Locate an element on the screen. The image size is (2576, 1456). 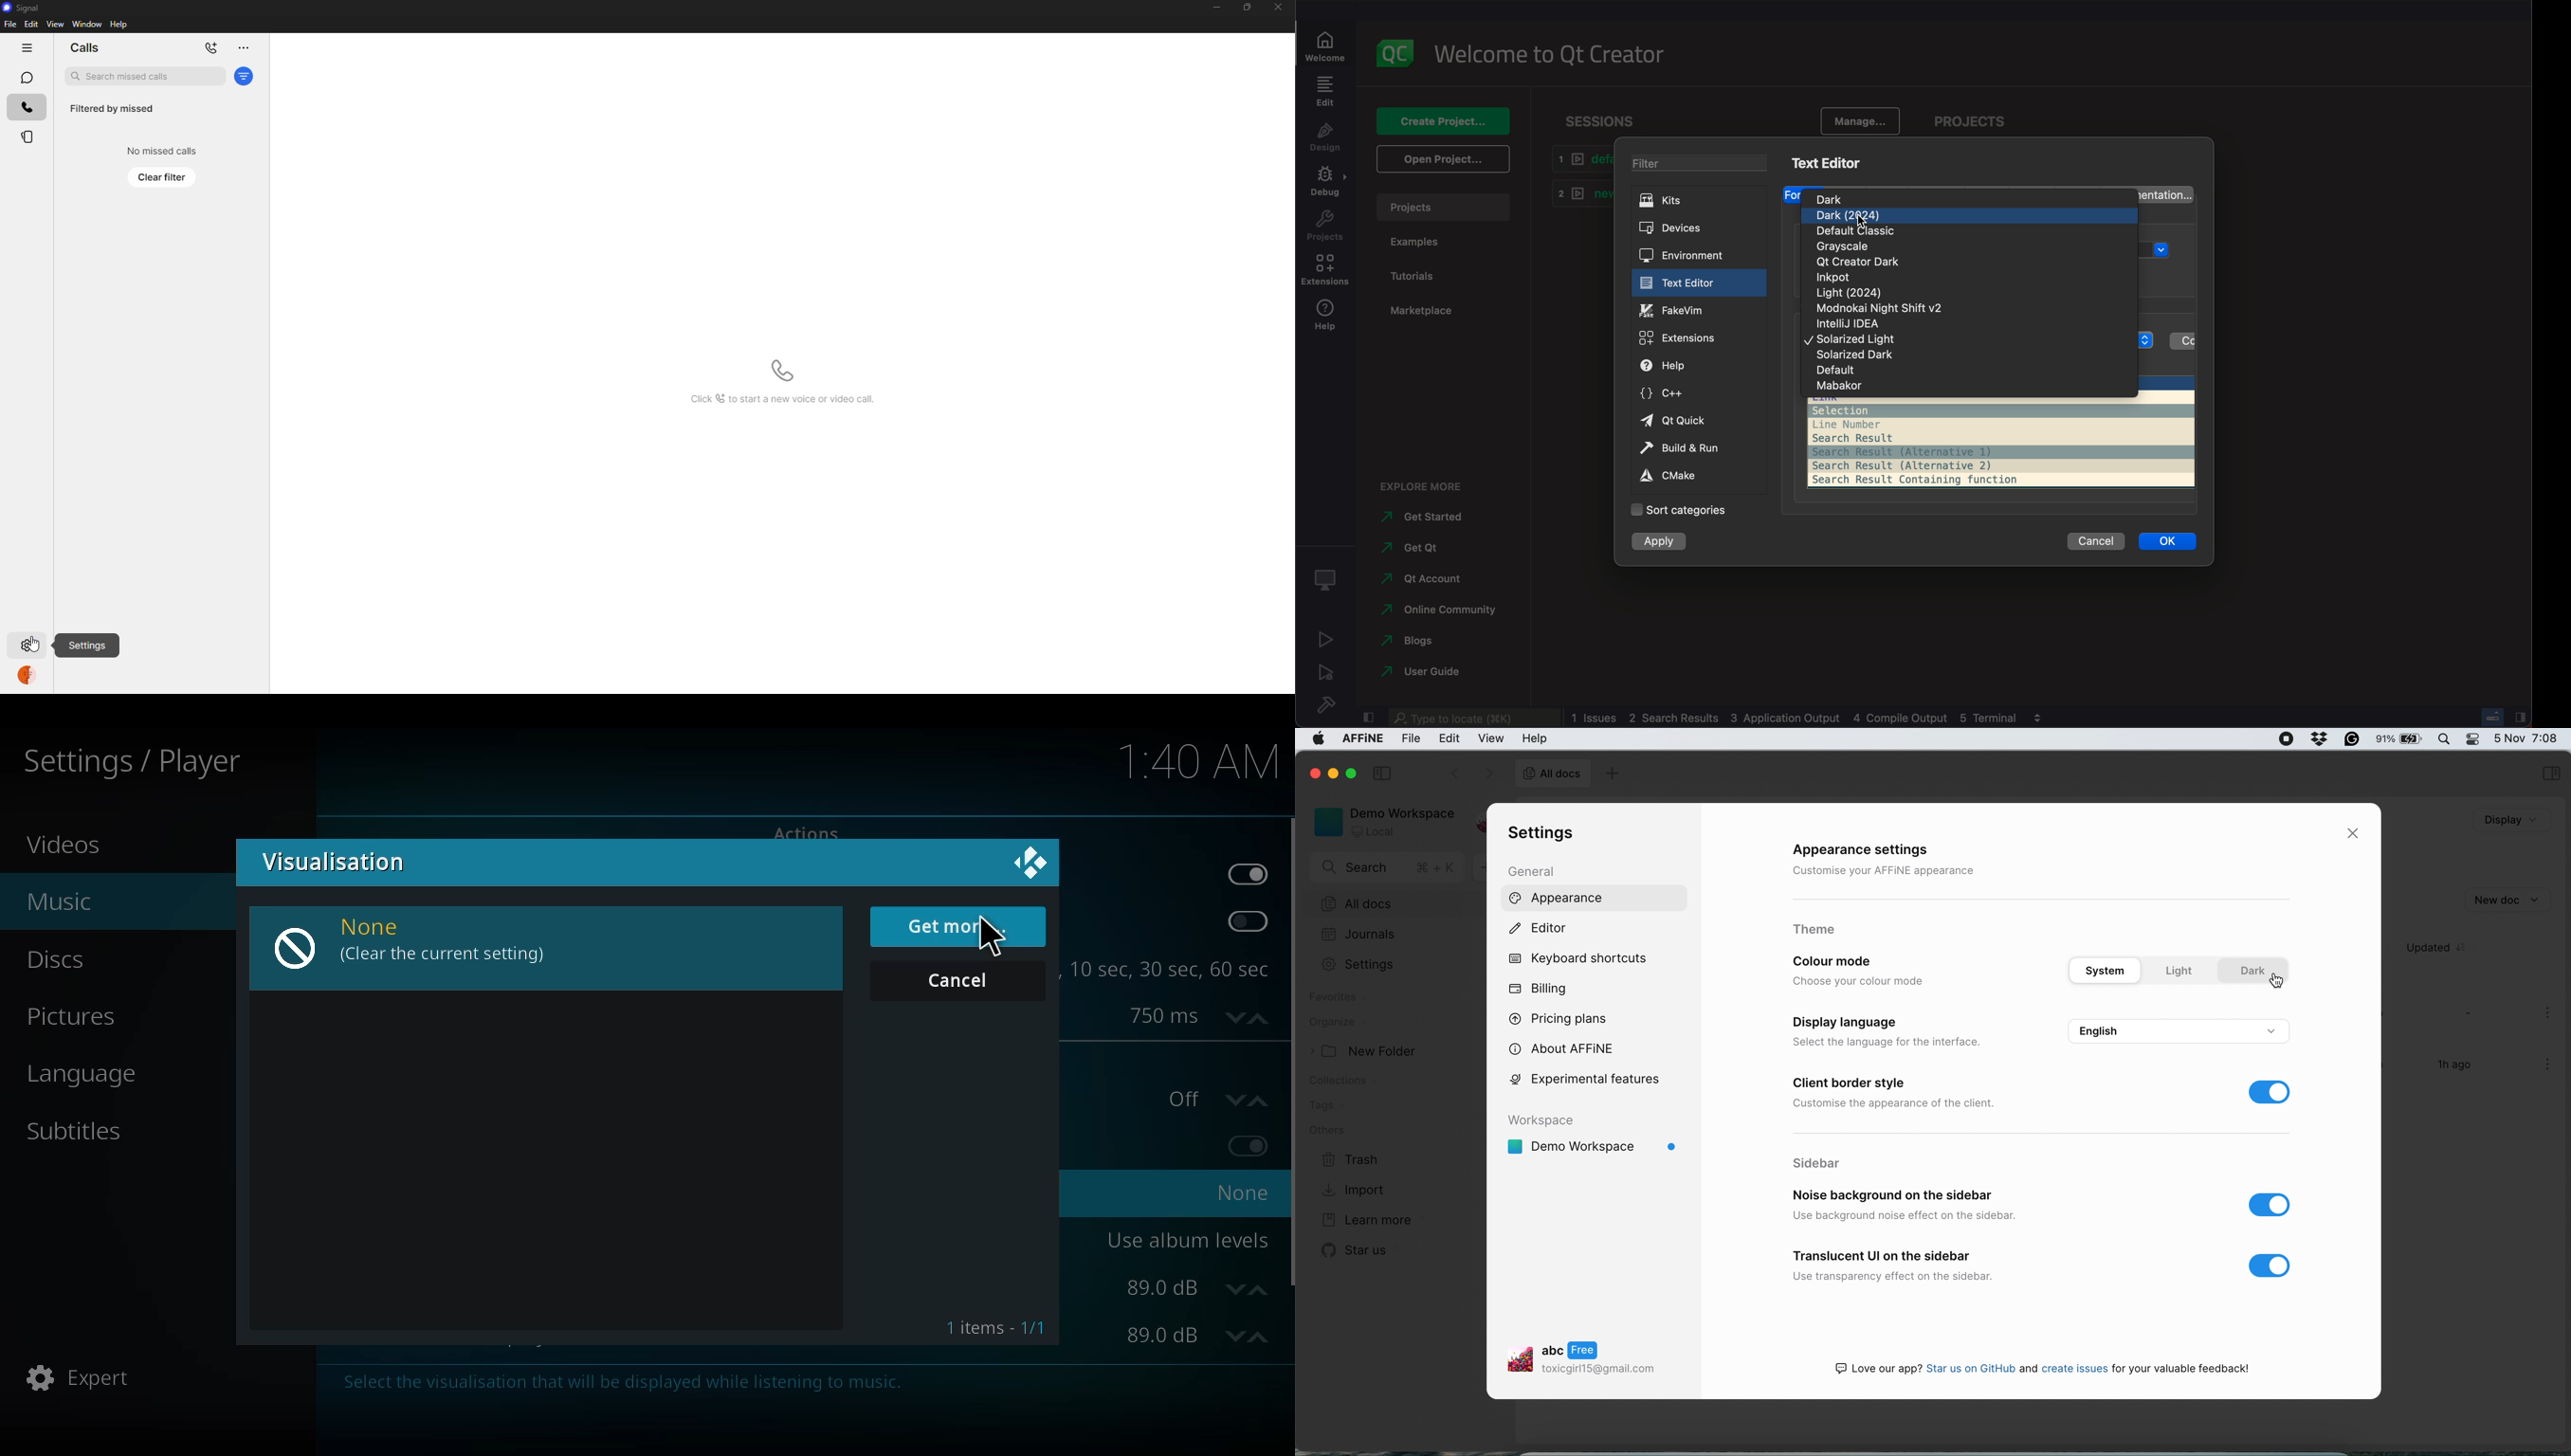
db is located at coordinates (1197, 1336).